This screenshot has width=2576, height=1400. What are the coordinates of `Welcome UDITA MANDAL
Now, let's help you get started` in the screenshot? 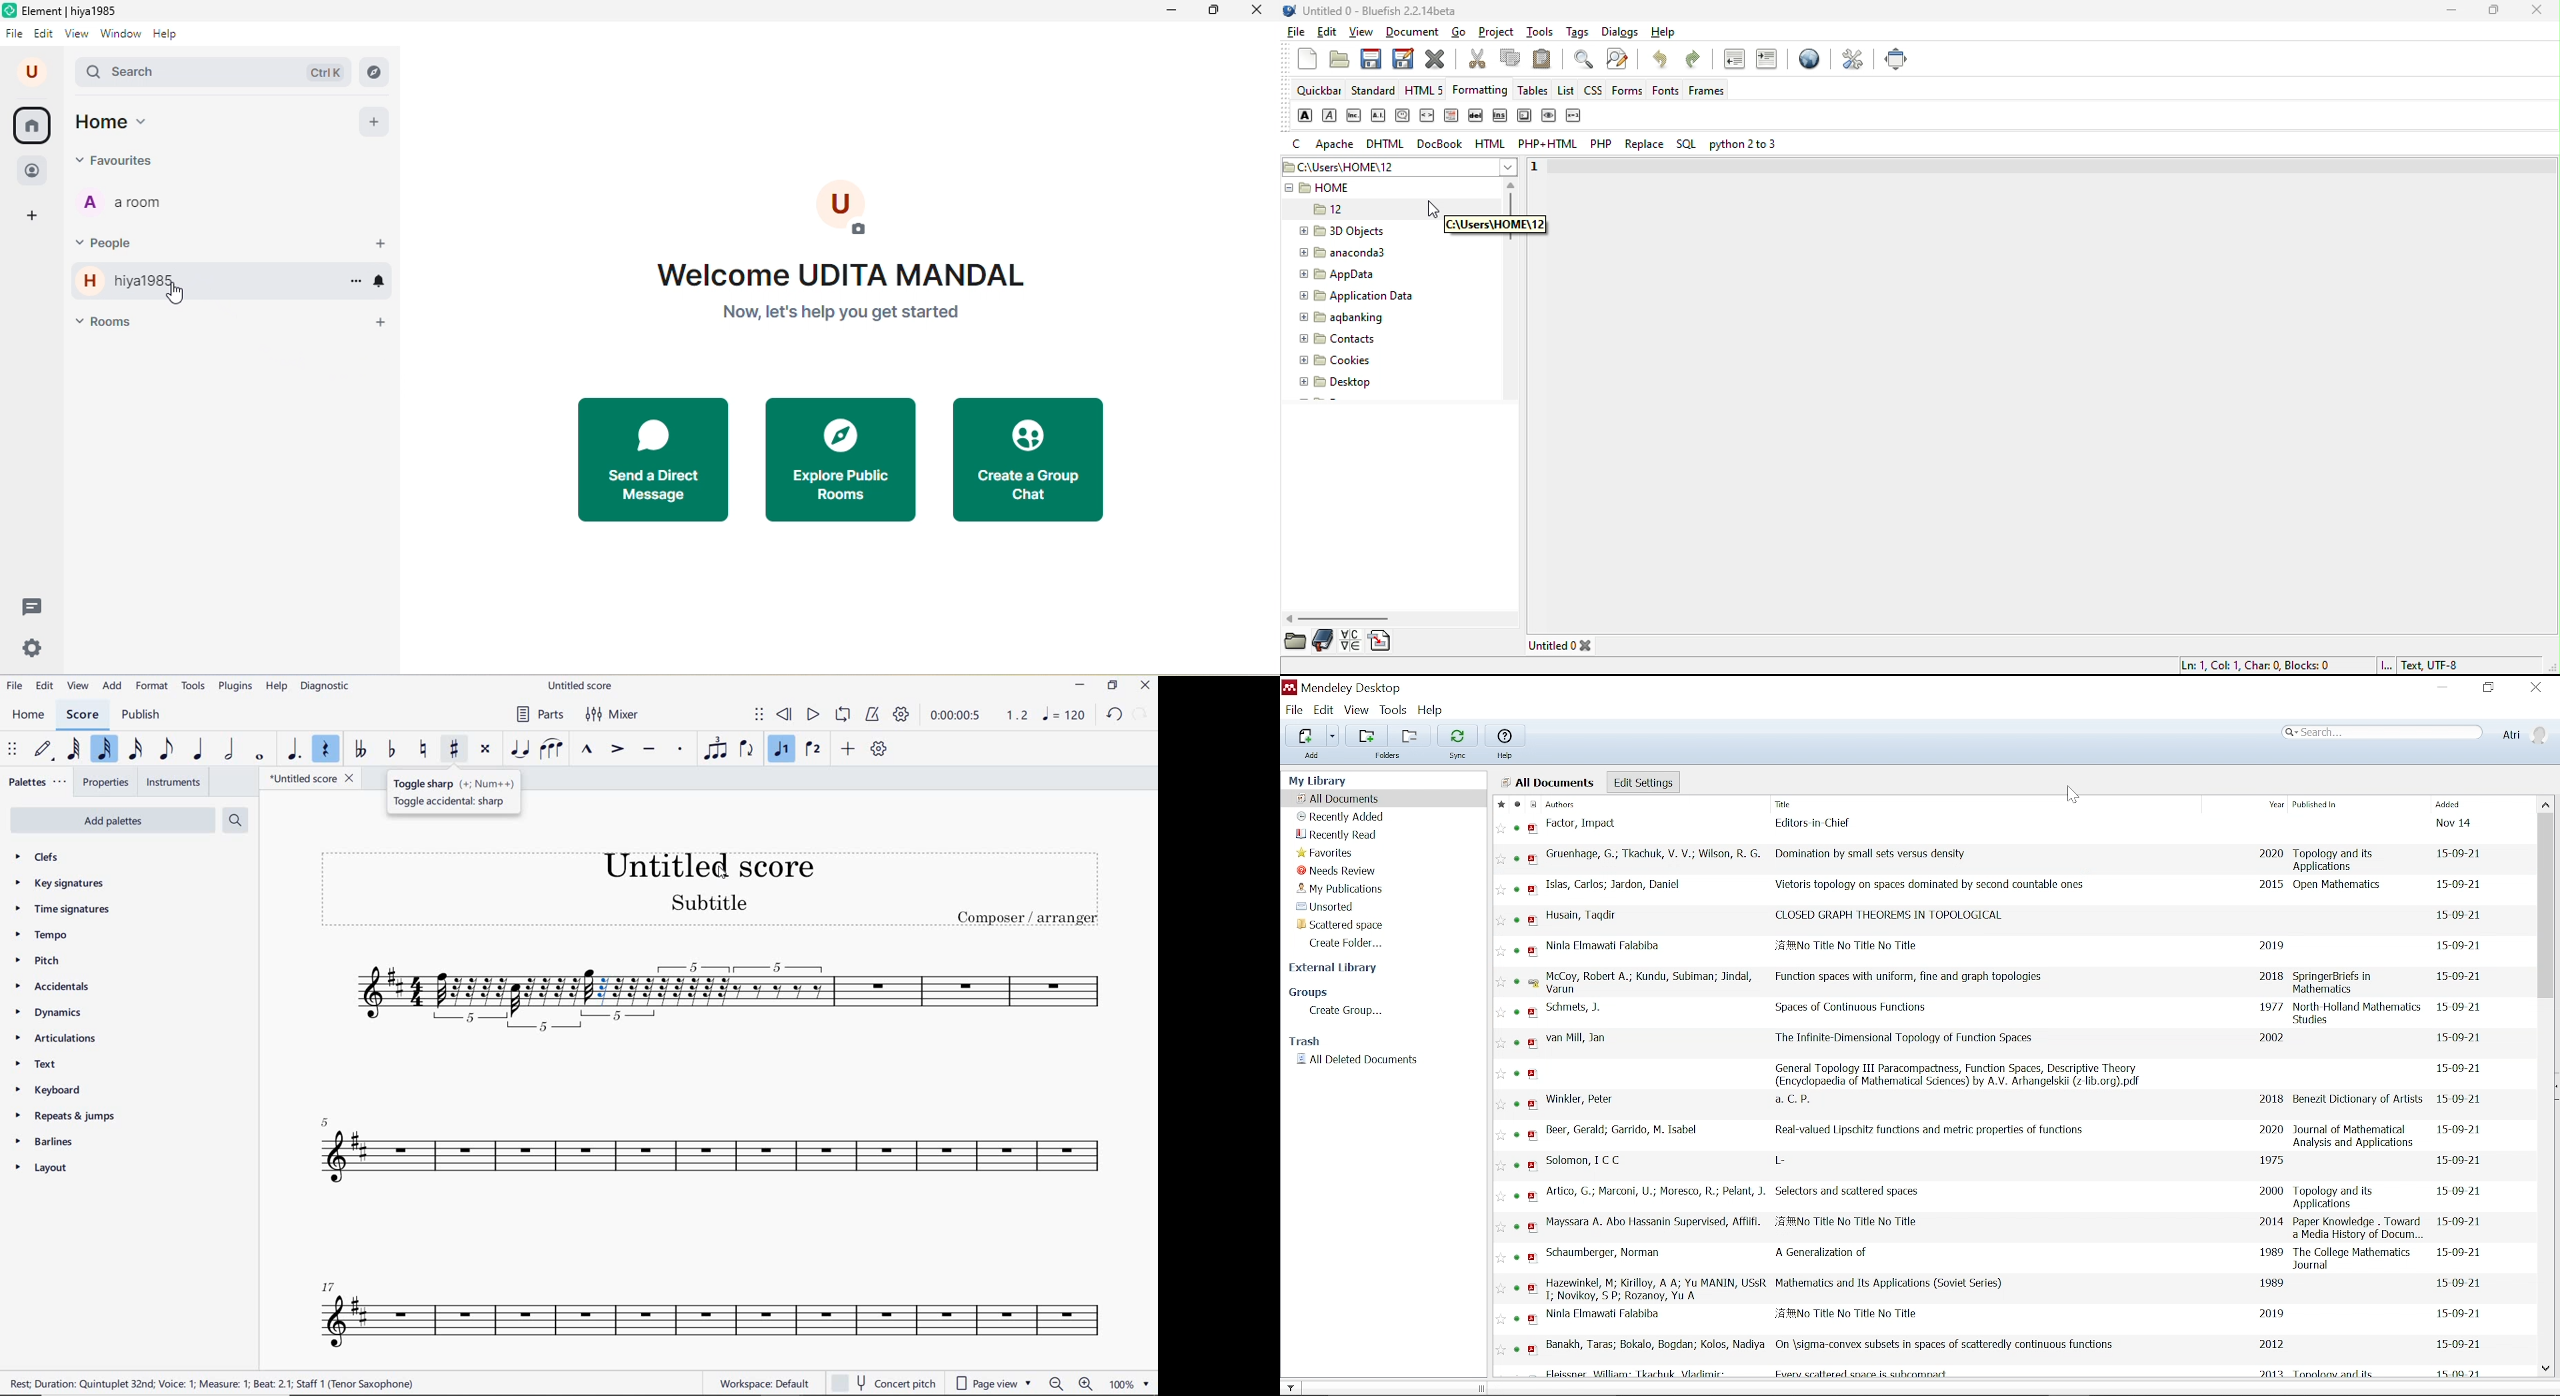 It's located at (846, 290).